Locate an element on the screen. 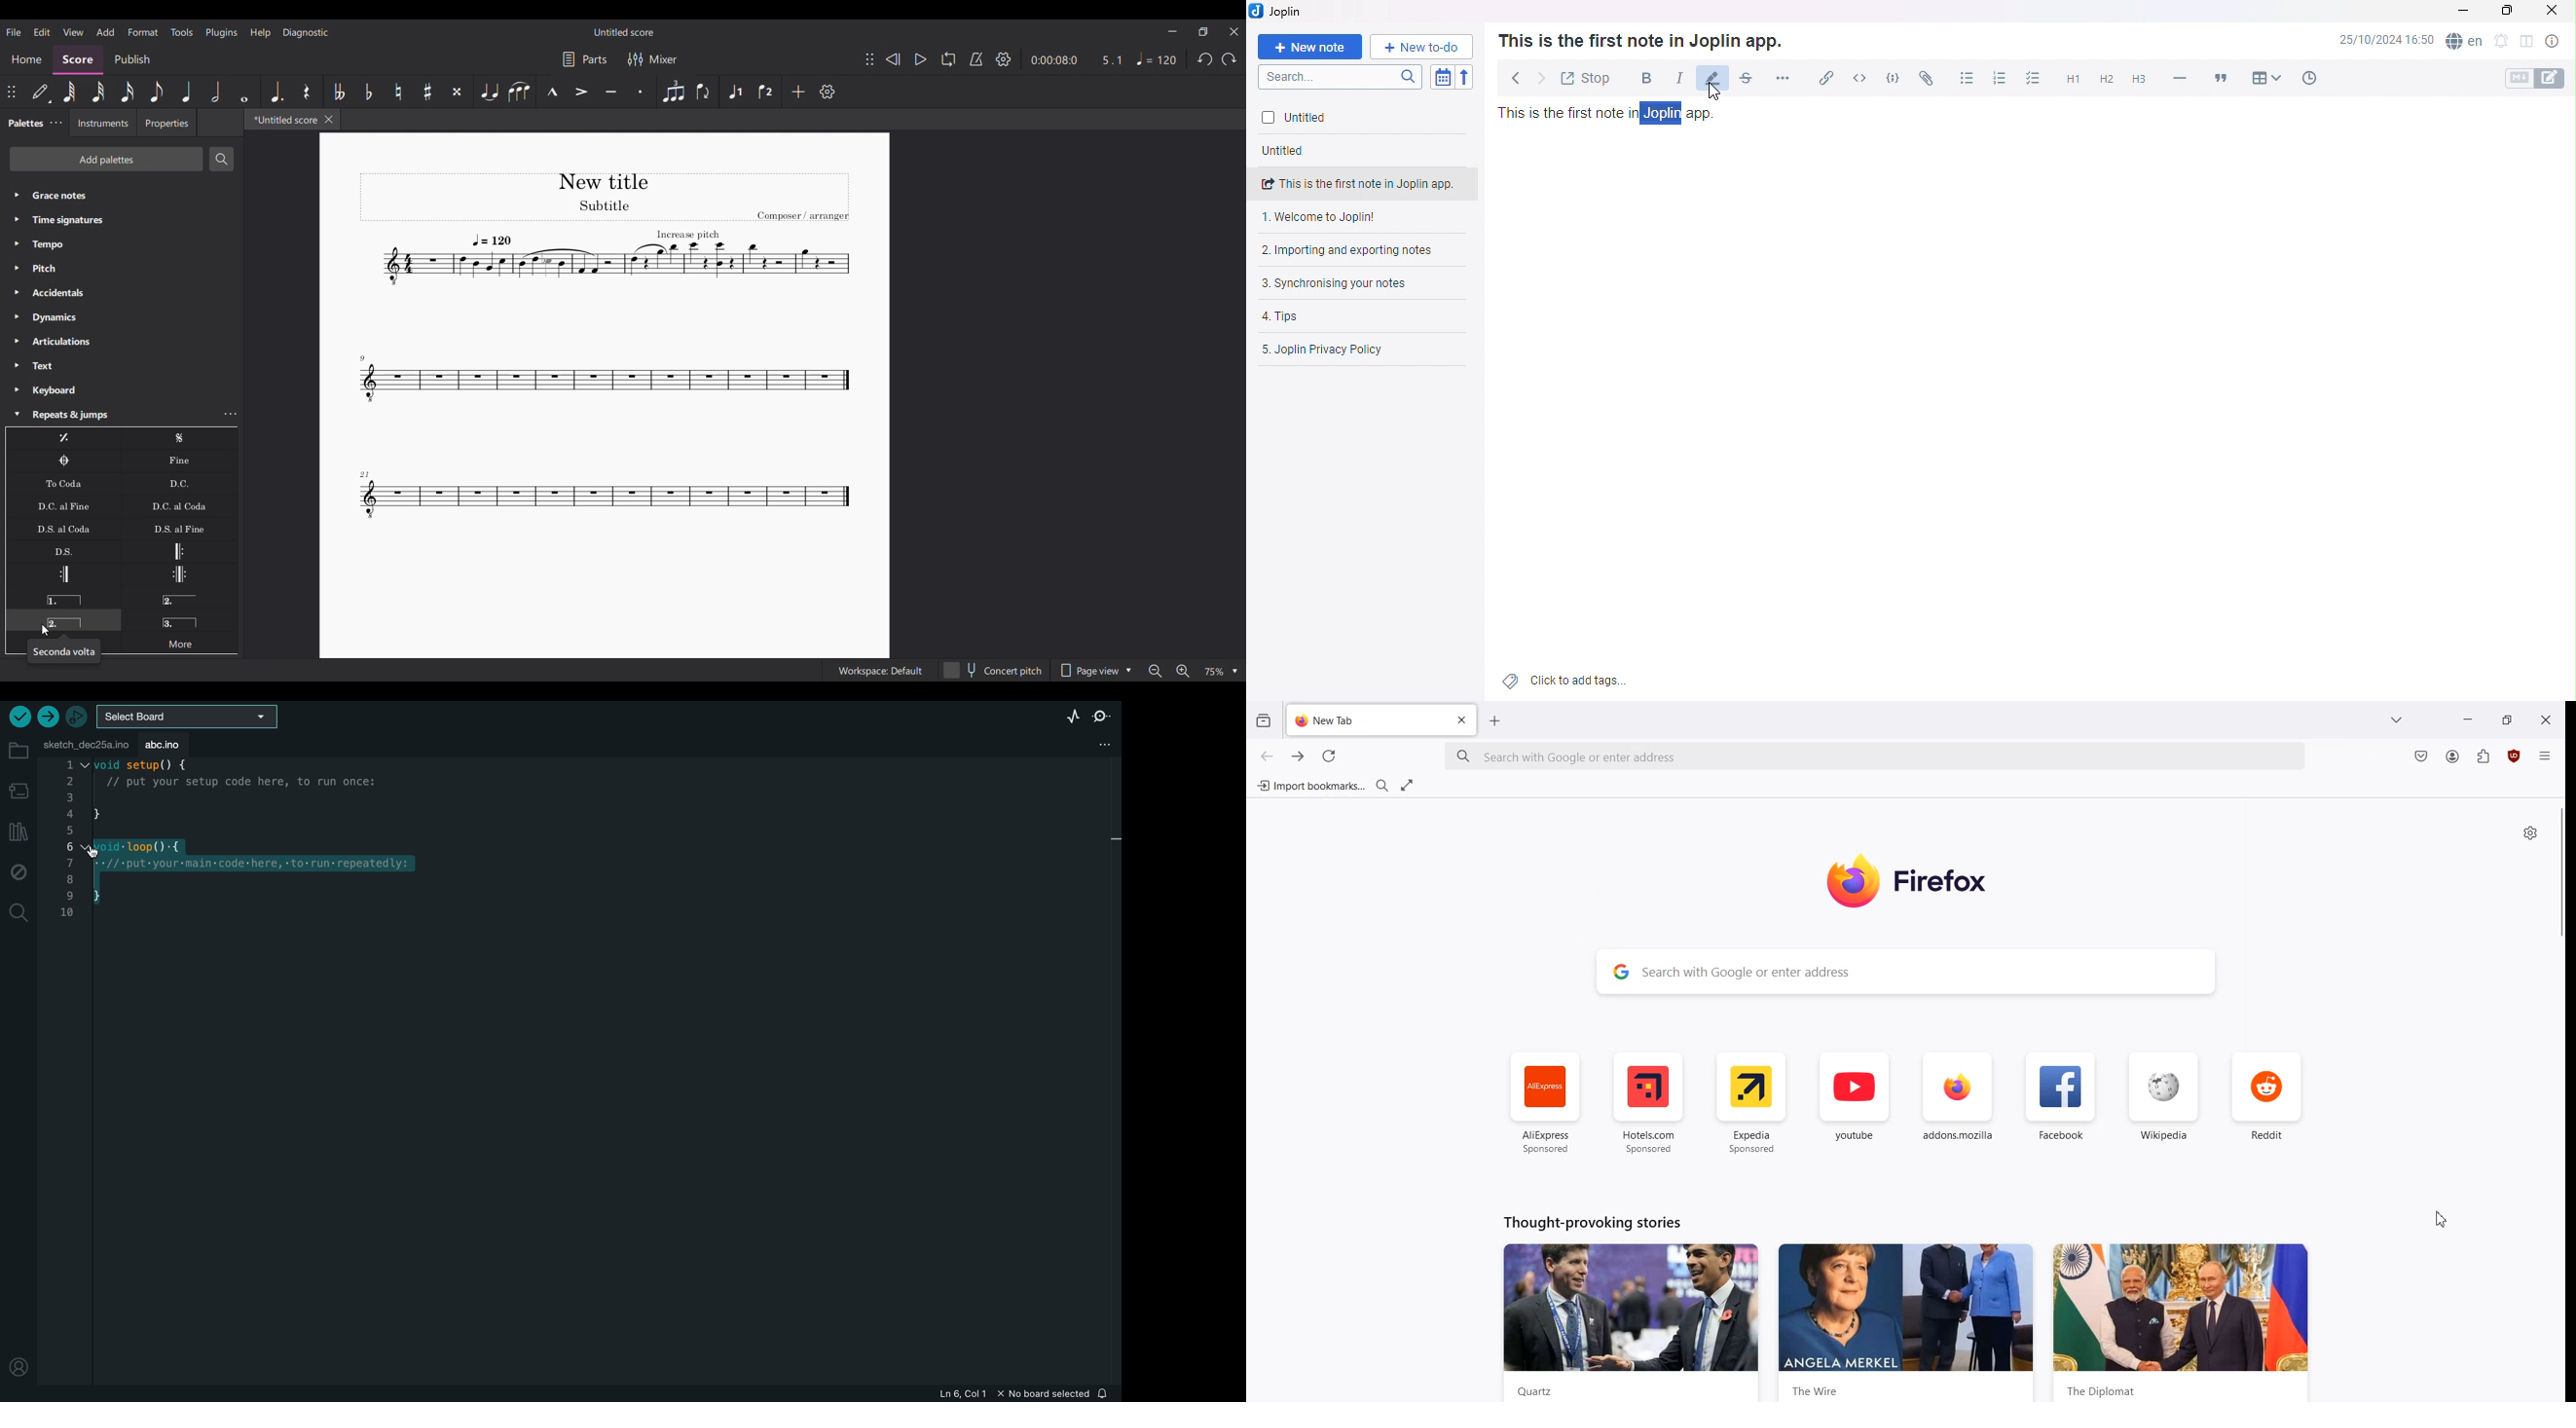 The image size is (2576, 1428). board  manager is located at coordinates (17, 790).